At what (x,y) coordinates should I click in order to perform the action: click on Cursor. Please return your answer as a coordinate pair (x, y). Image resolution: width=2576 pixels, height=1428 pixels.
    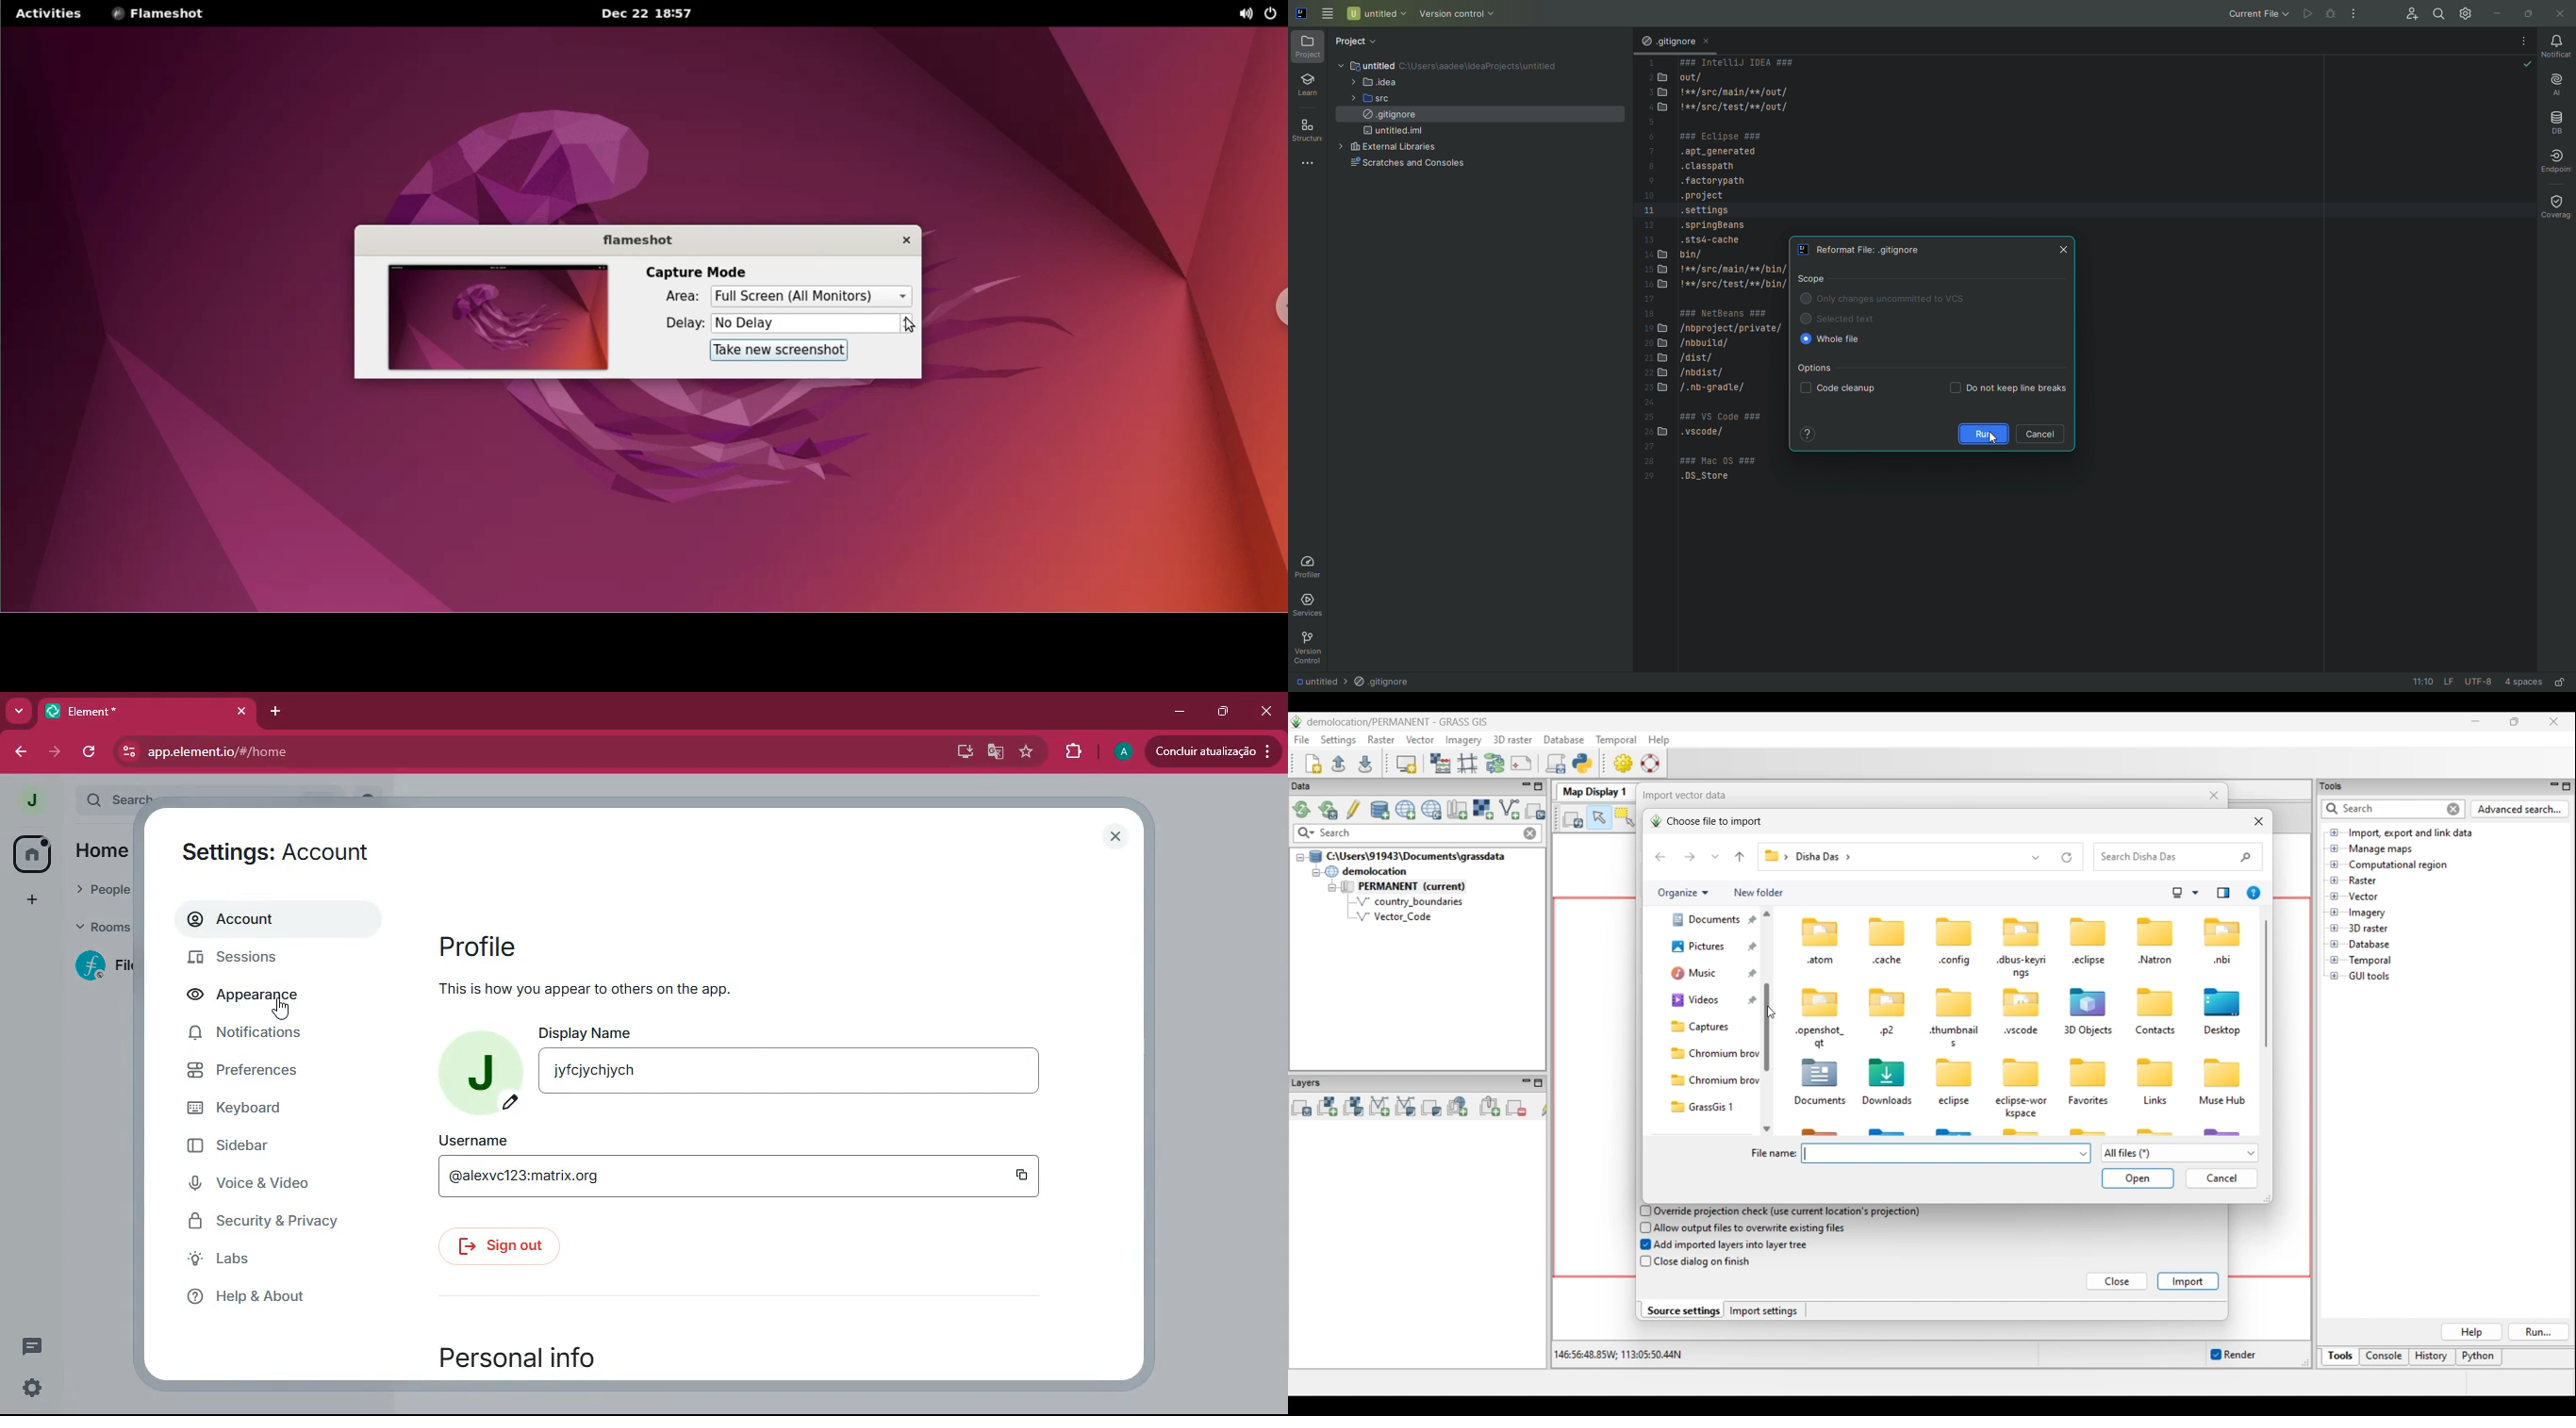
    Looking at the image, I should click on (281, 1009).